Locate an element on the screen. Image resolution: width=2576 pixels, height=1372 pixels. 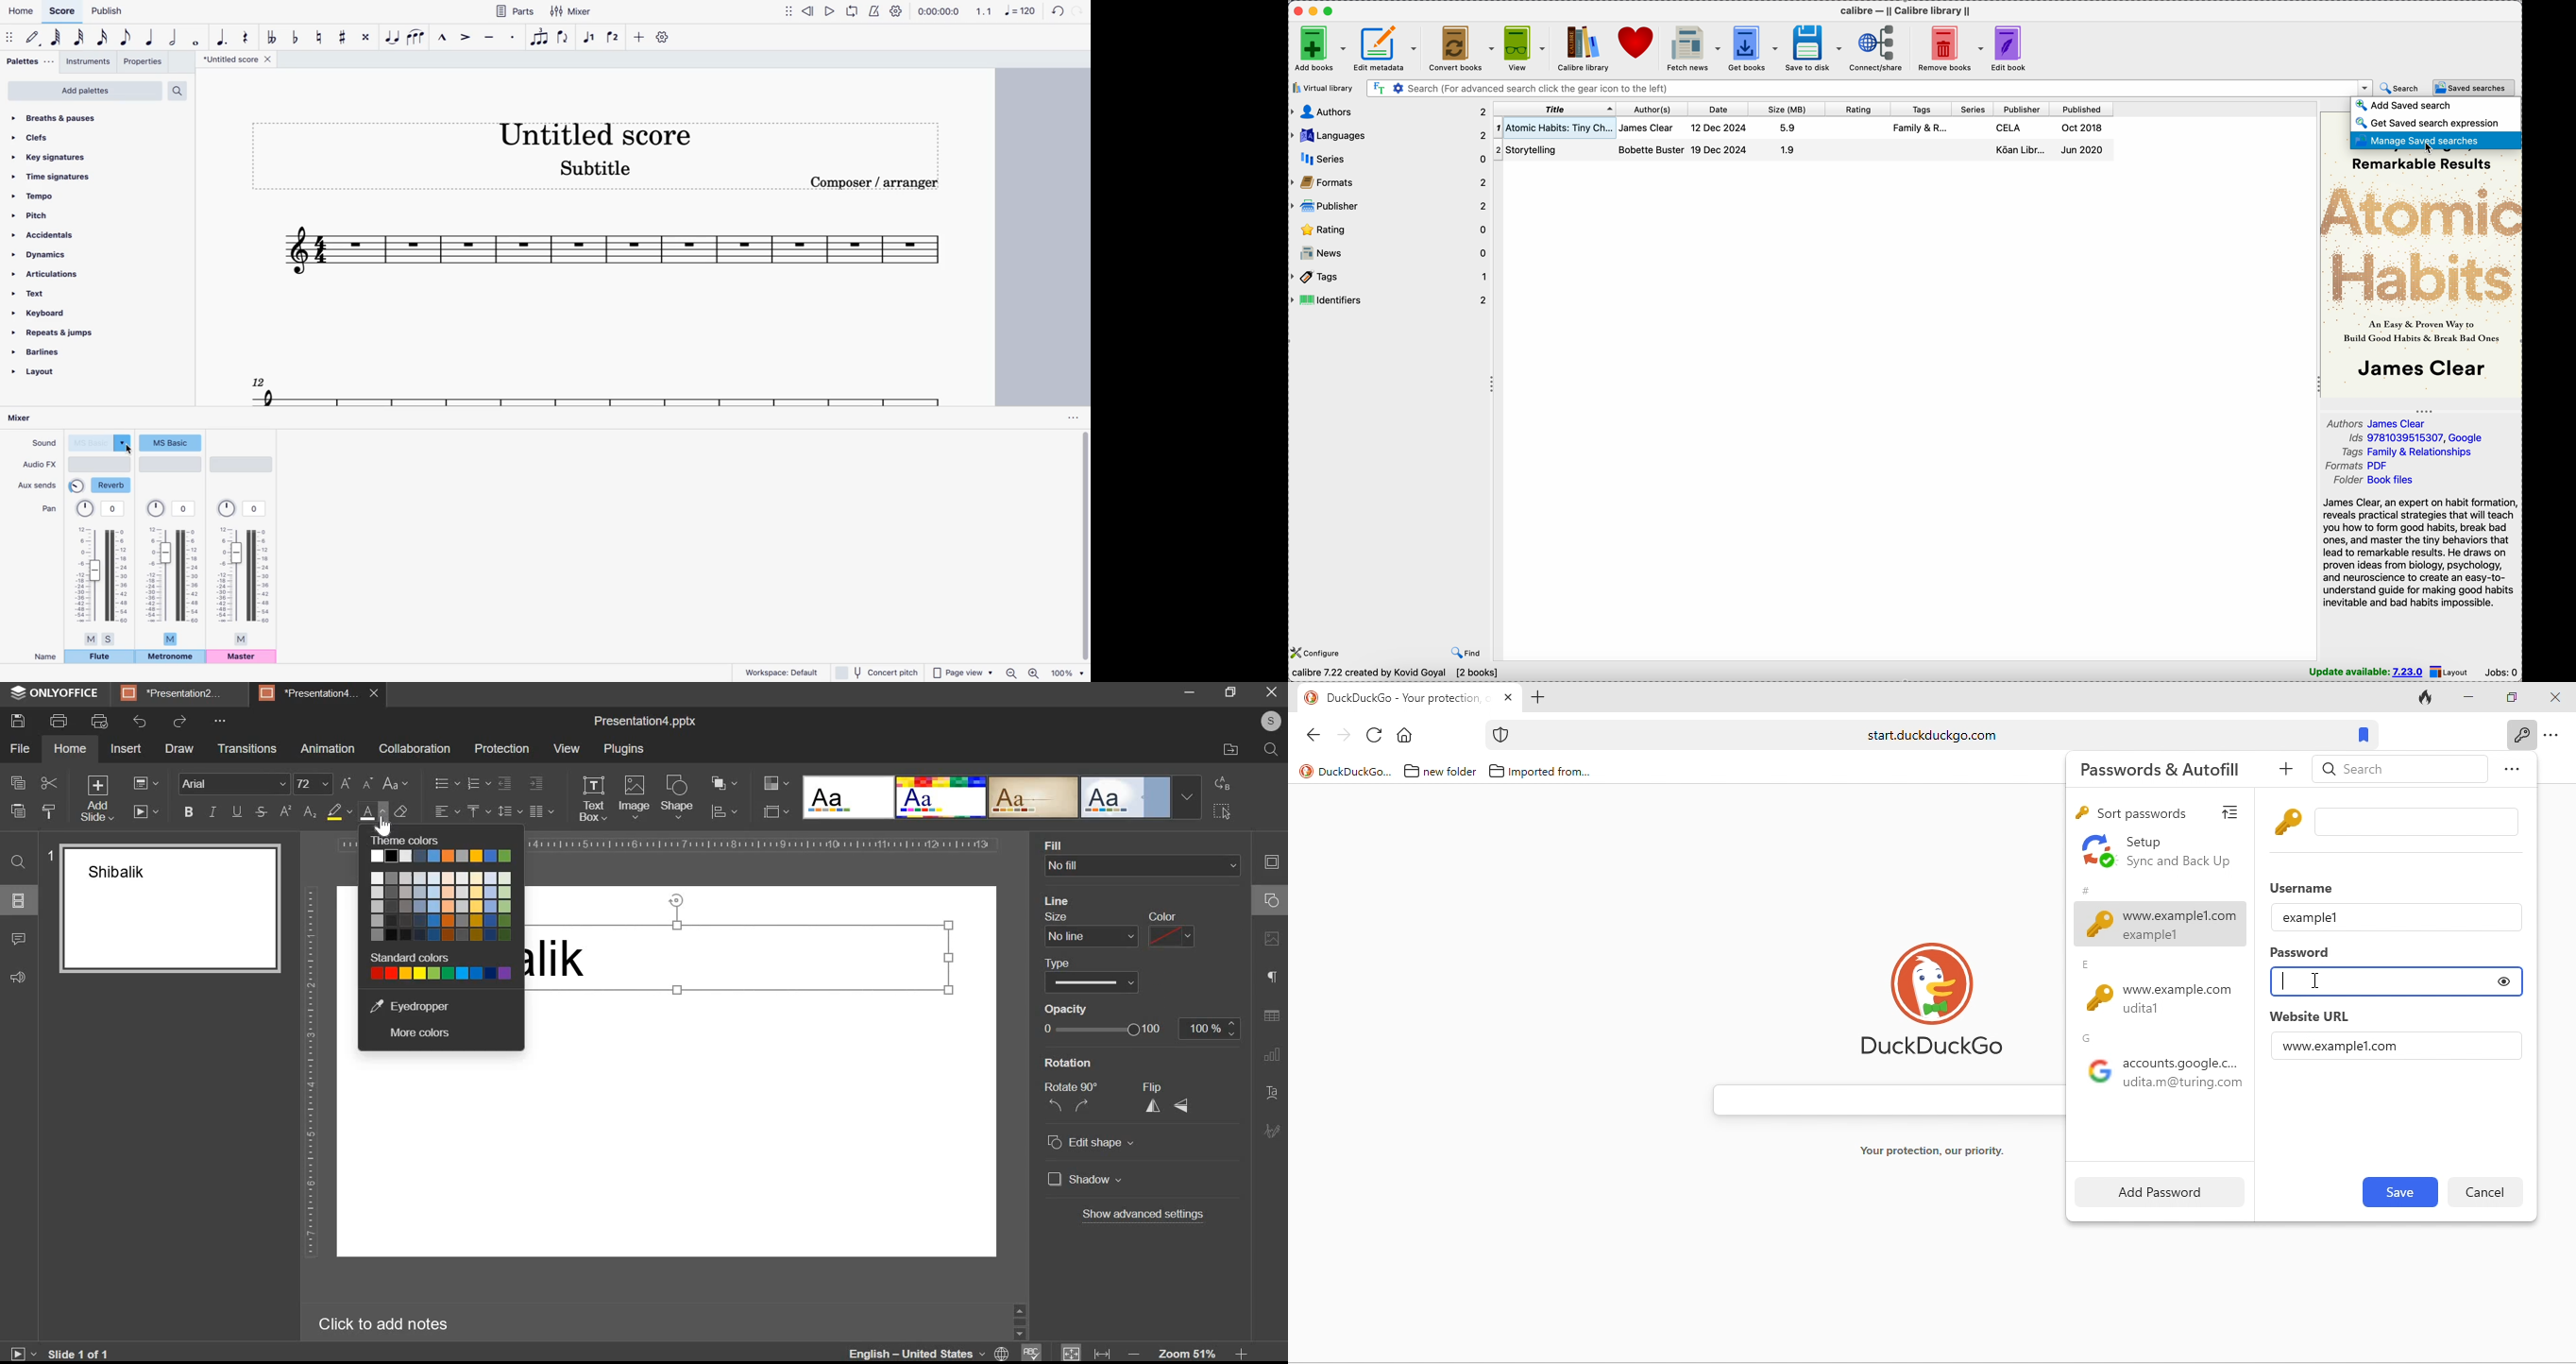
Presentation4 is located at coordinates (311, 691).